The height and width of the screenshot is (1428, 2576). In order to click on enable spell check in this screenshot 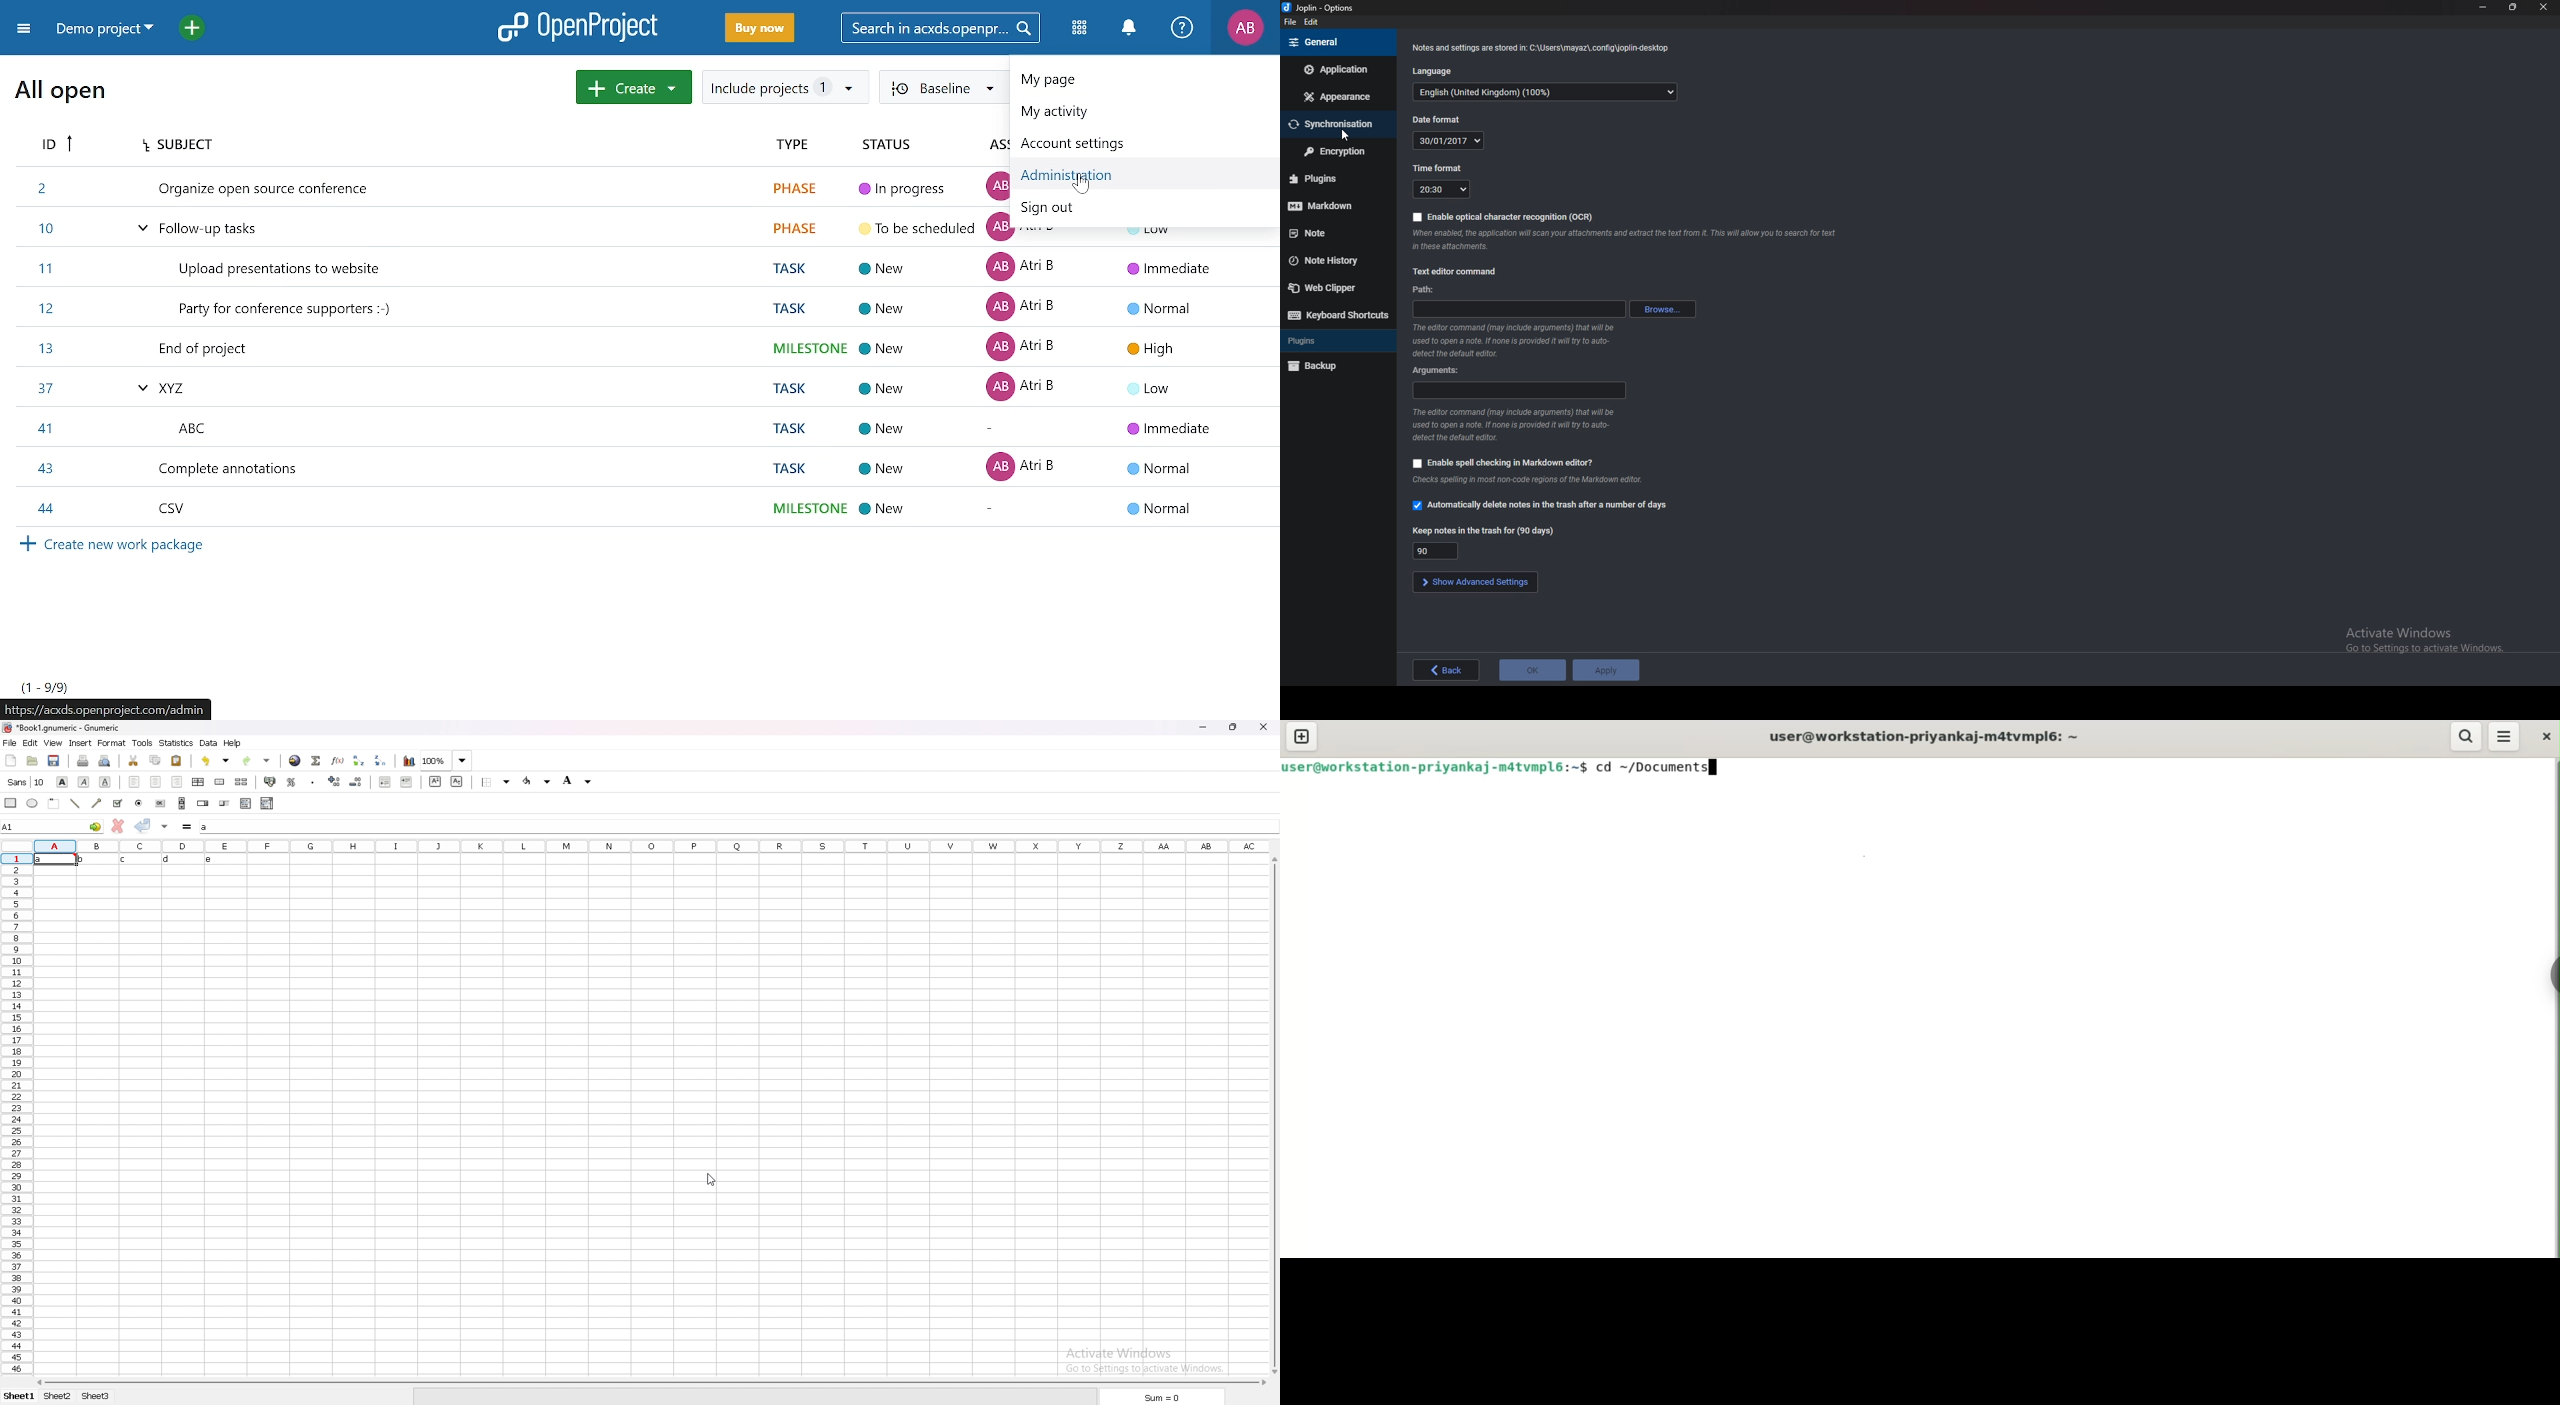, I will do `click(1503, 463)`.